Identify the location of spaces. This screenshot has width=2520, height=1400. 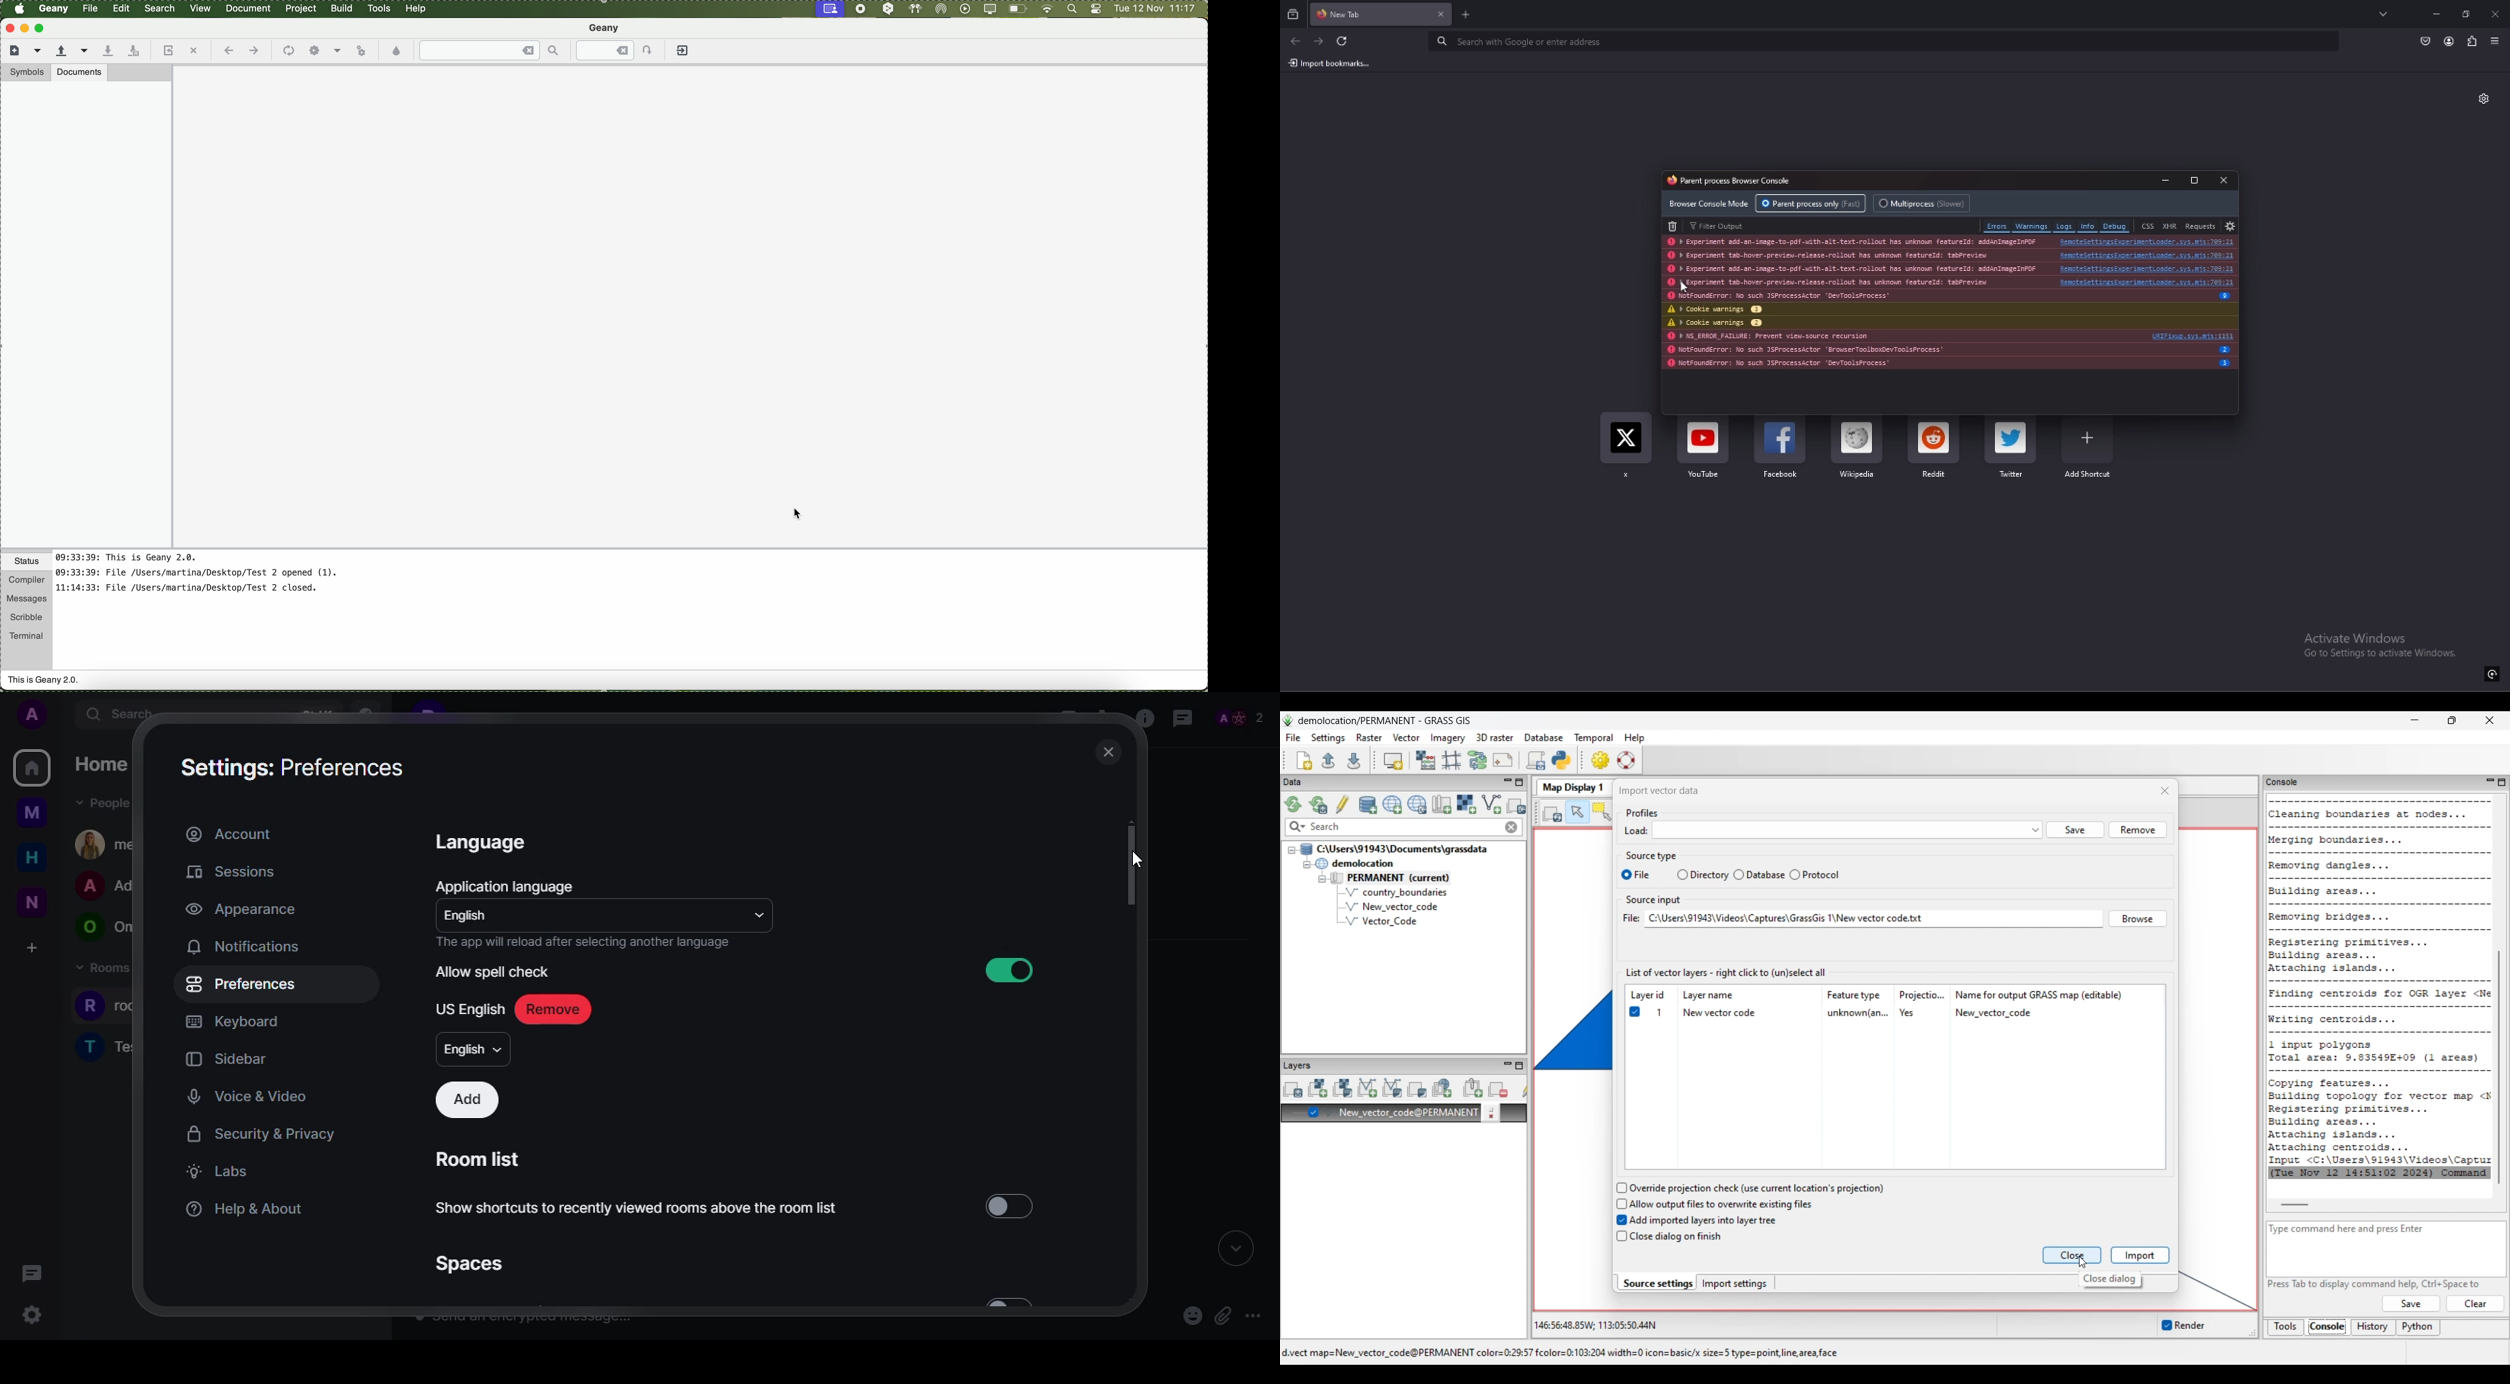
(468, 1264).